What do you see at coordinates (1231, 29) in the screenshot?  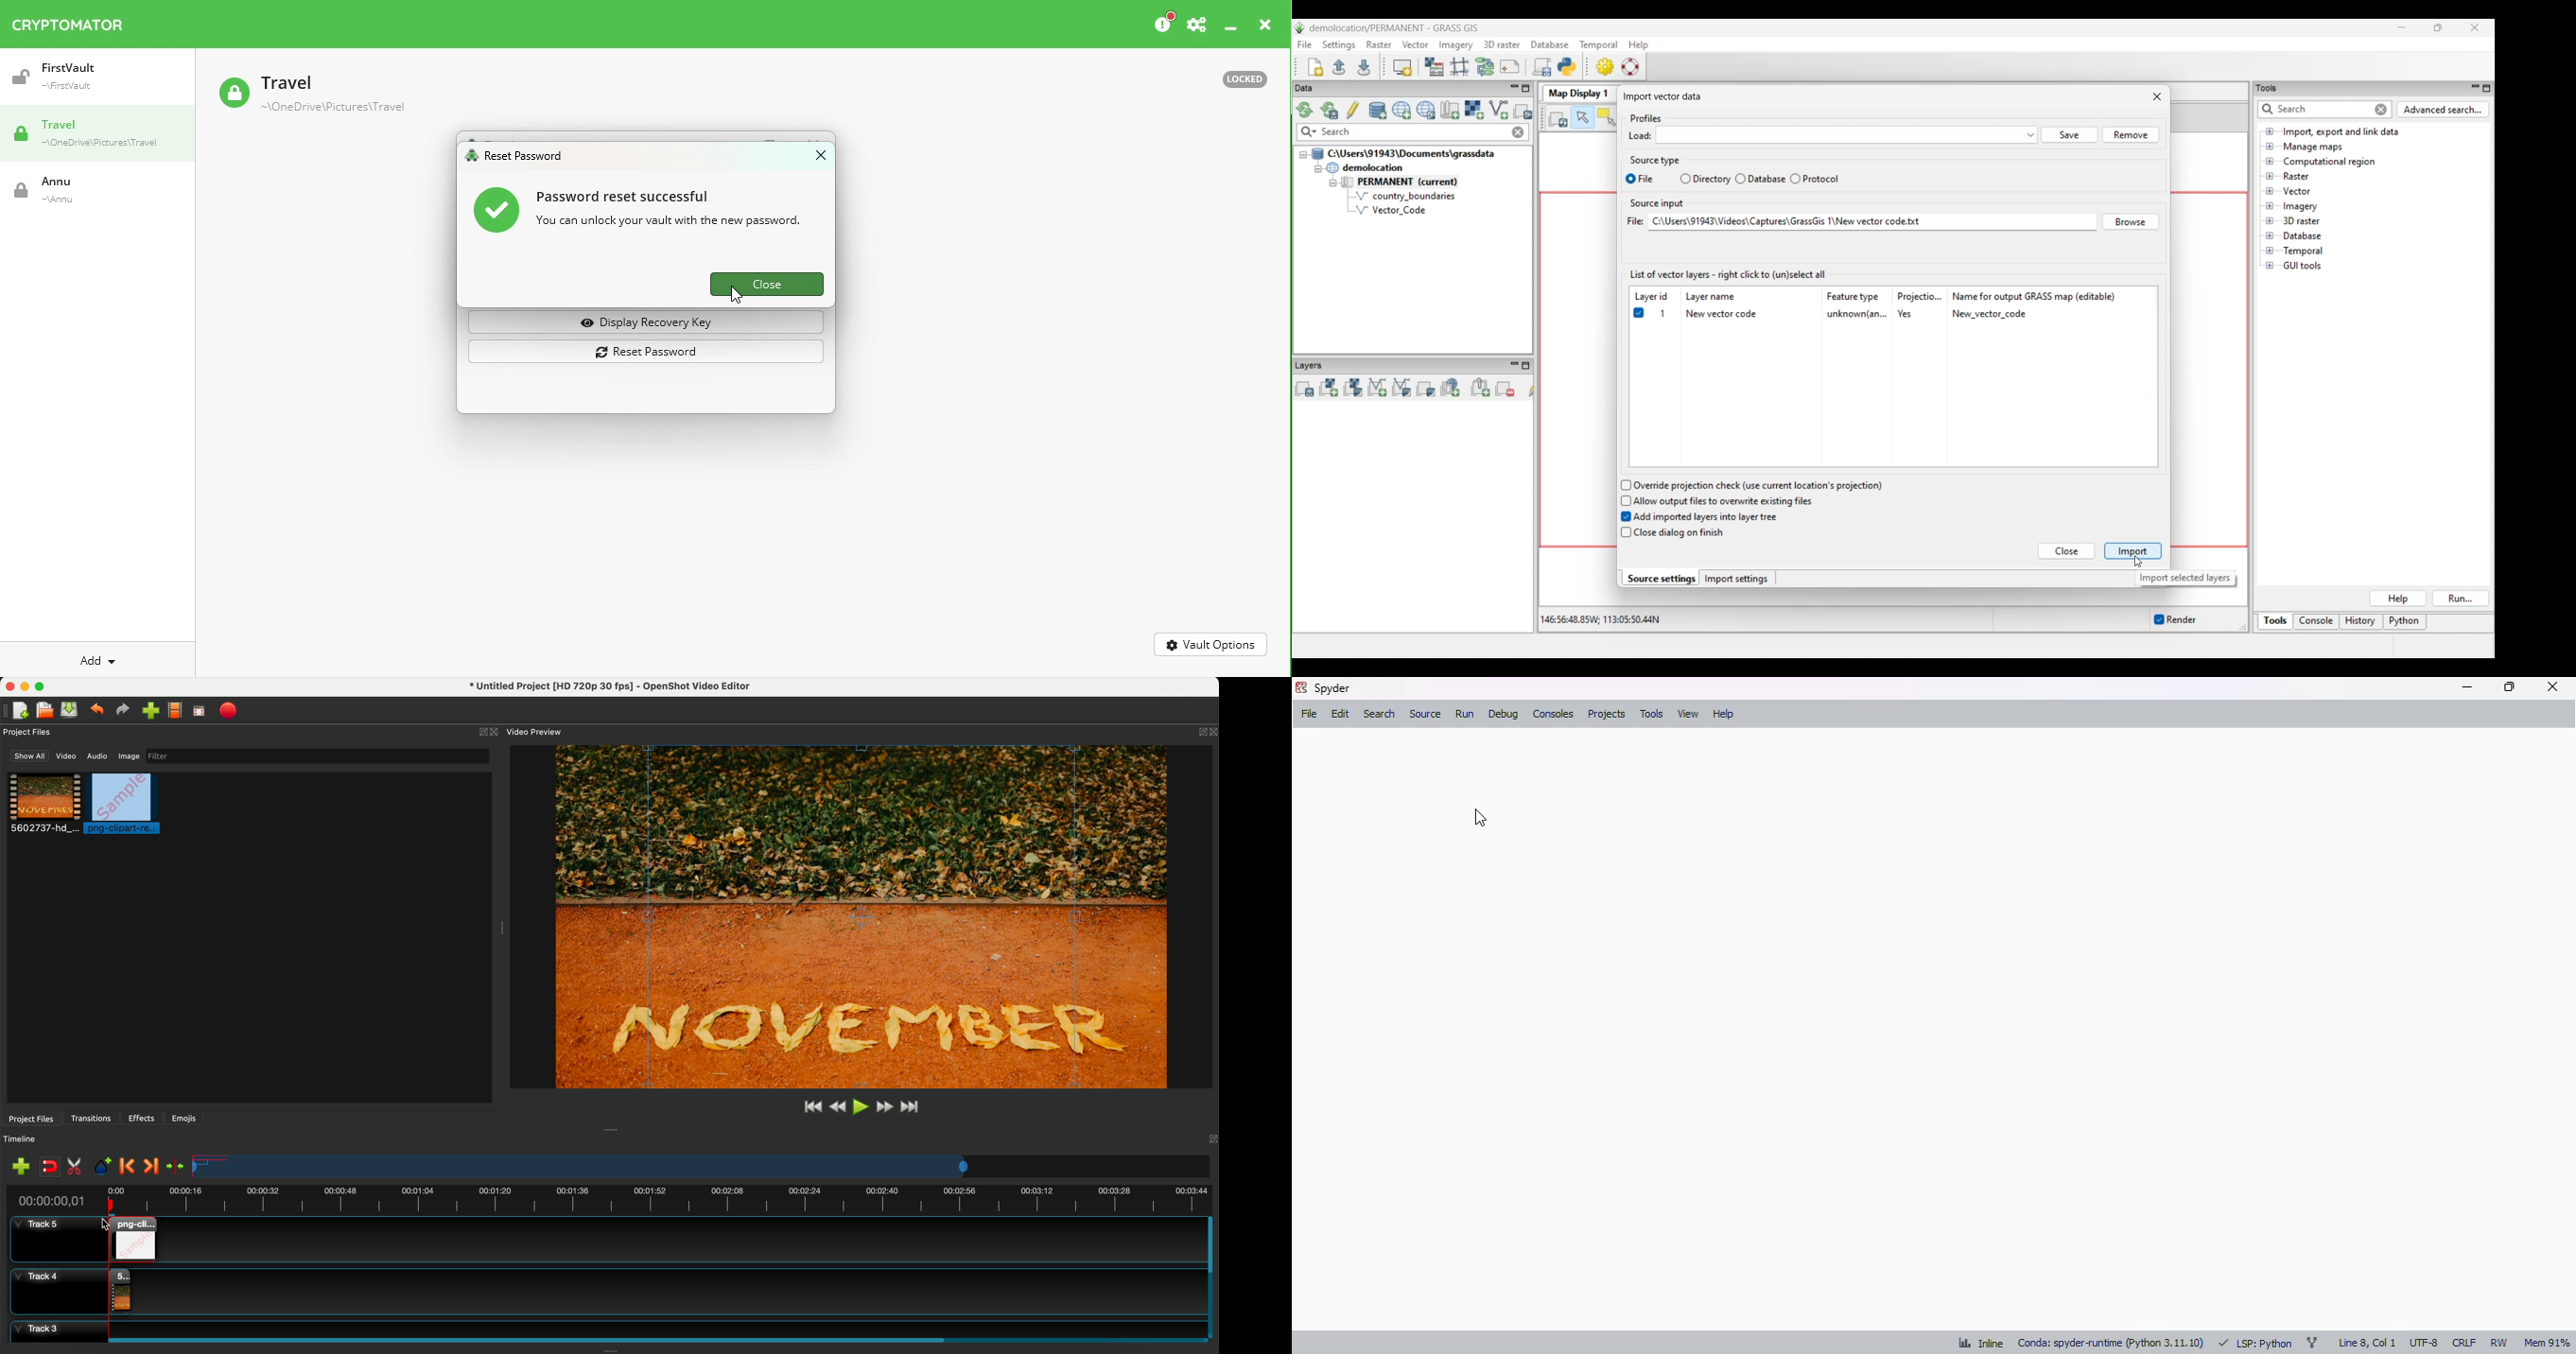 I see `Minimize` at bounding box center [1231, 29].